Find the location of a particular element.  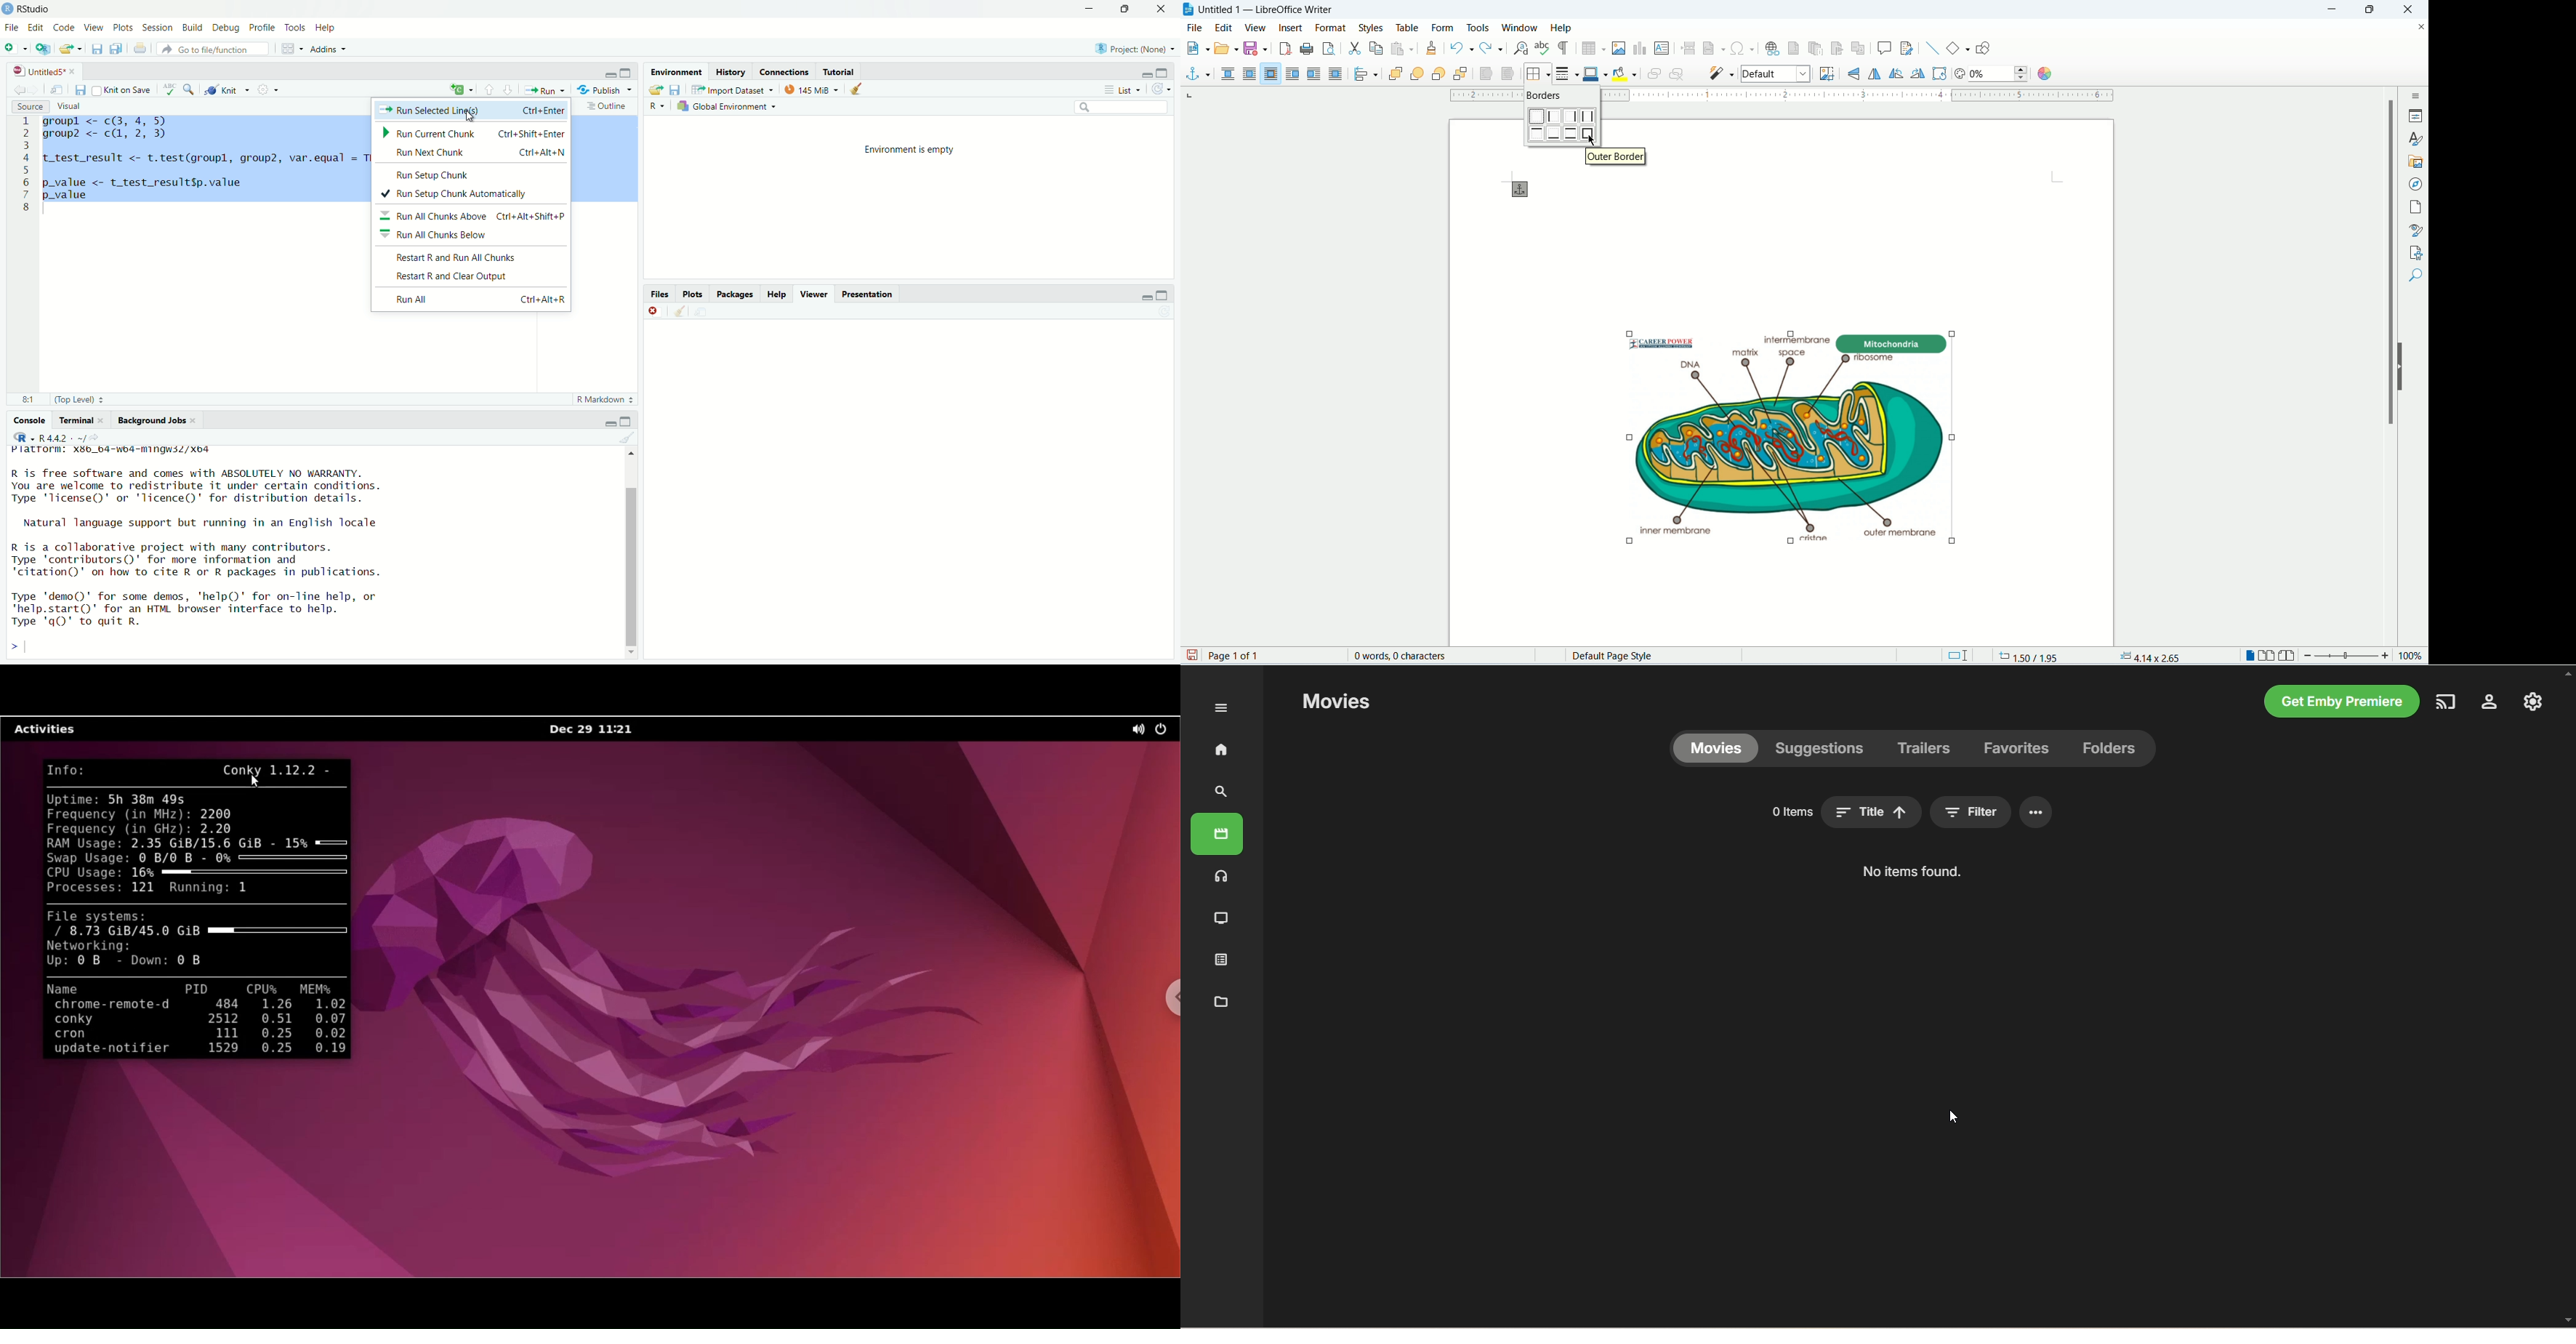

maximise is located at coordinates (1168, 70).